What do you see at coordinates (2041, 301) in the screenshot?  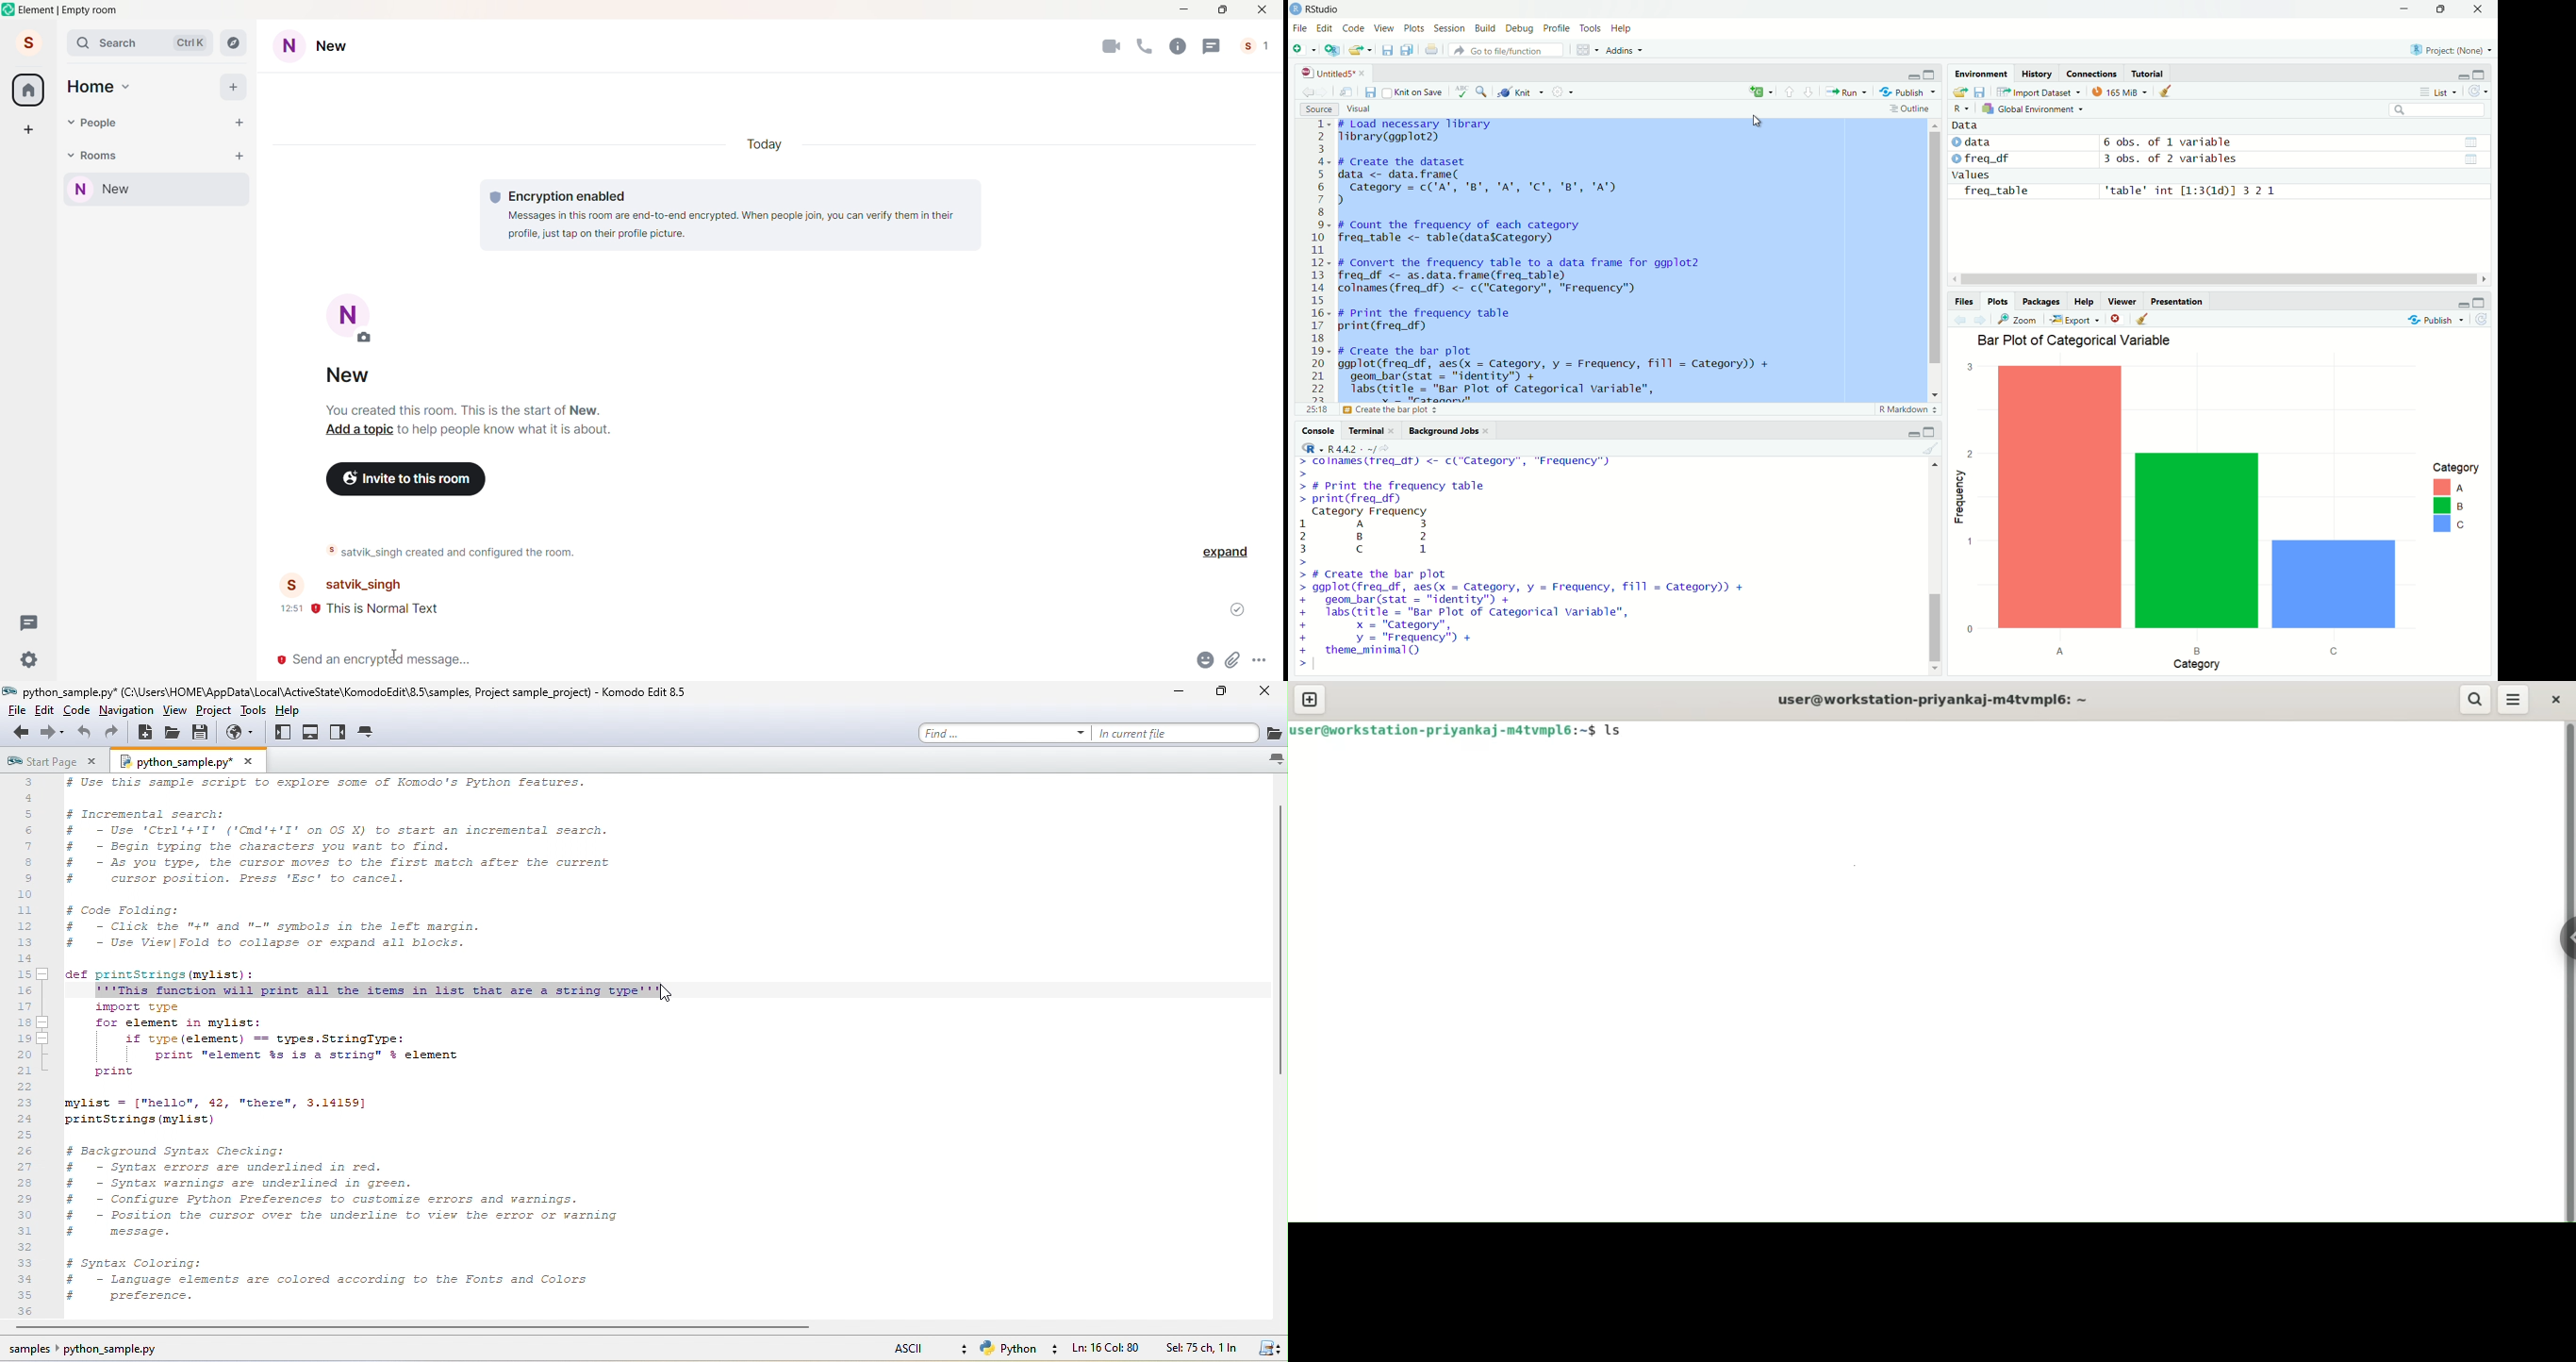 I see `packages` at bounding box center [2041, 301].